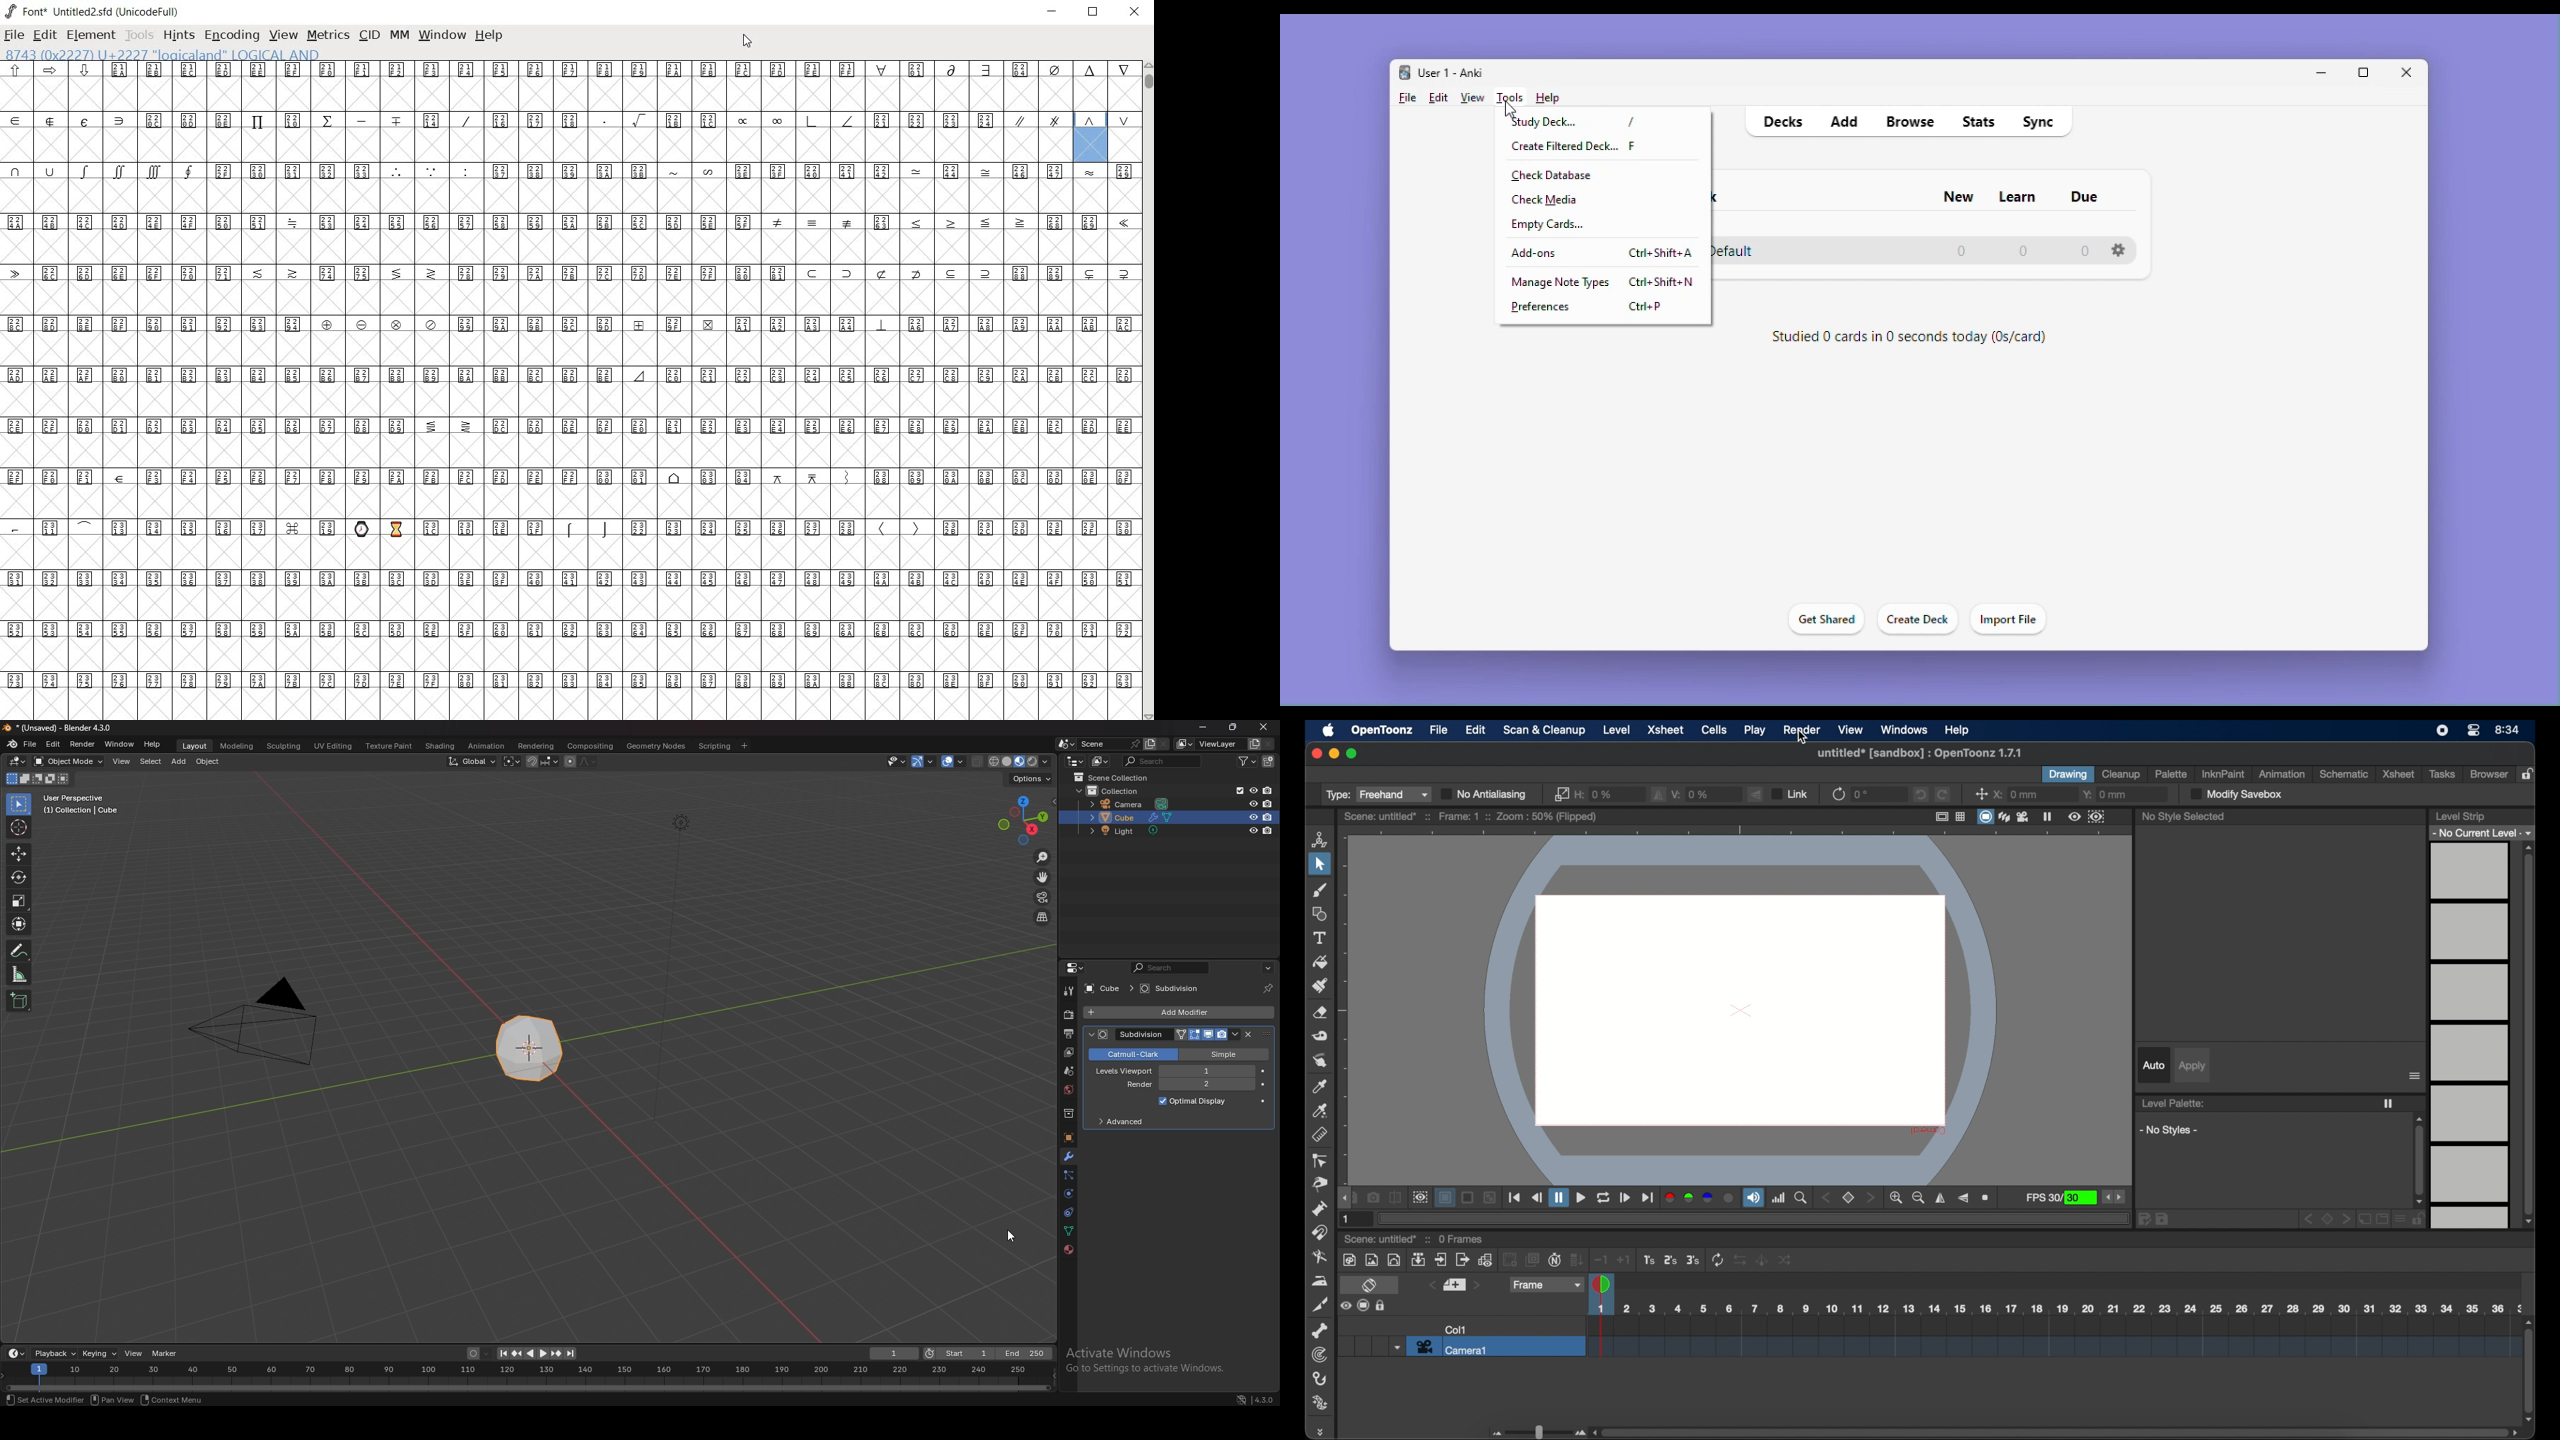 This screenshot has height=1456, width=2576. What do you see at coordinates (532, 1047) in the screenshot?
I see `cube` at bounding box center [532, 1047].